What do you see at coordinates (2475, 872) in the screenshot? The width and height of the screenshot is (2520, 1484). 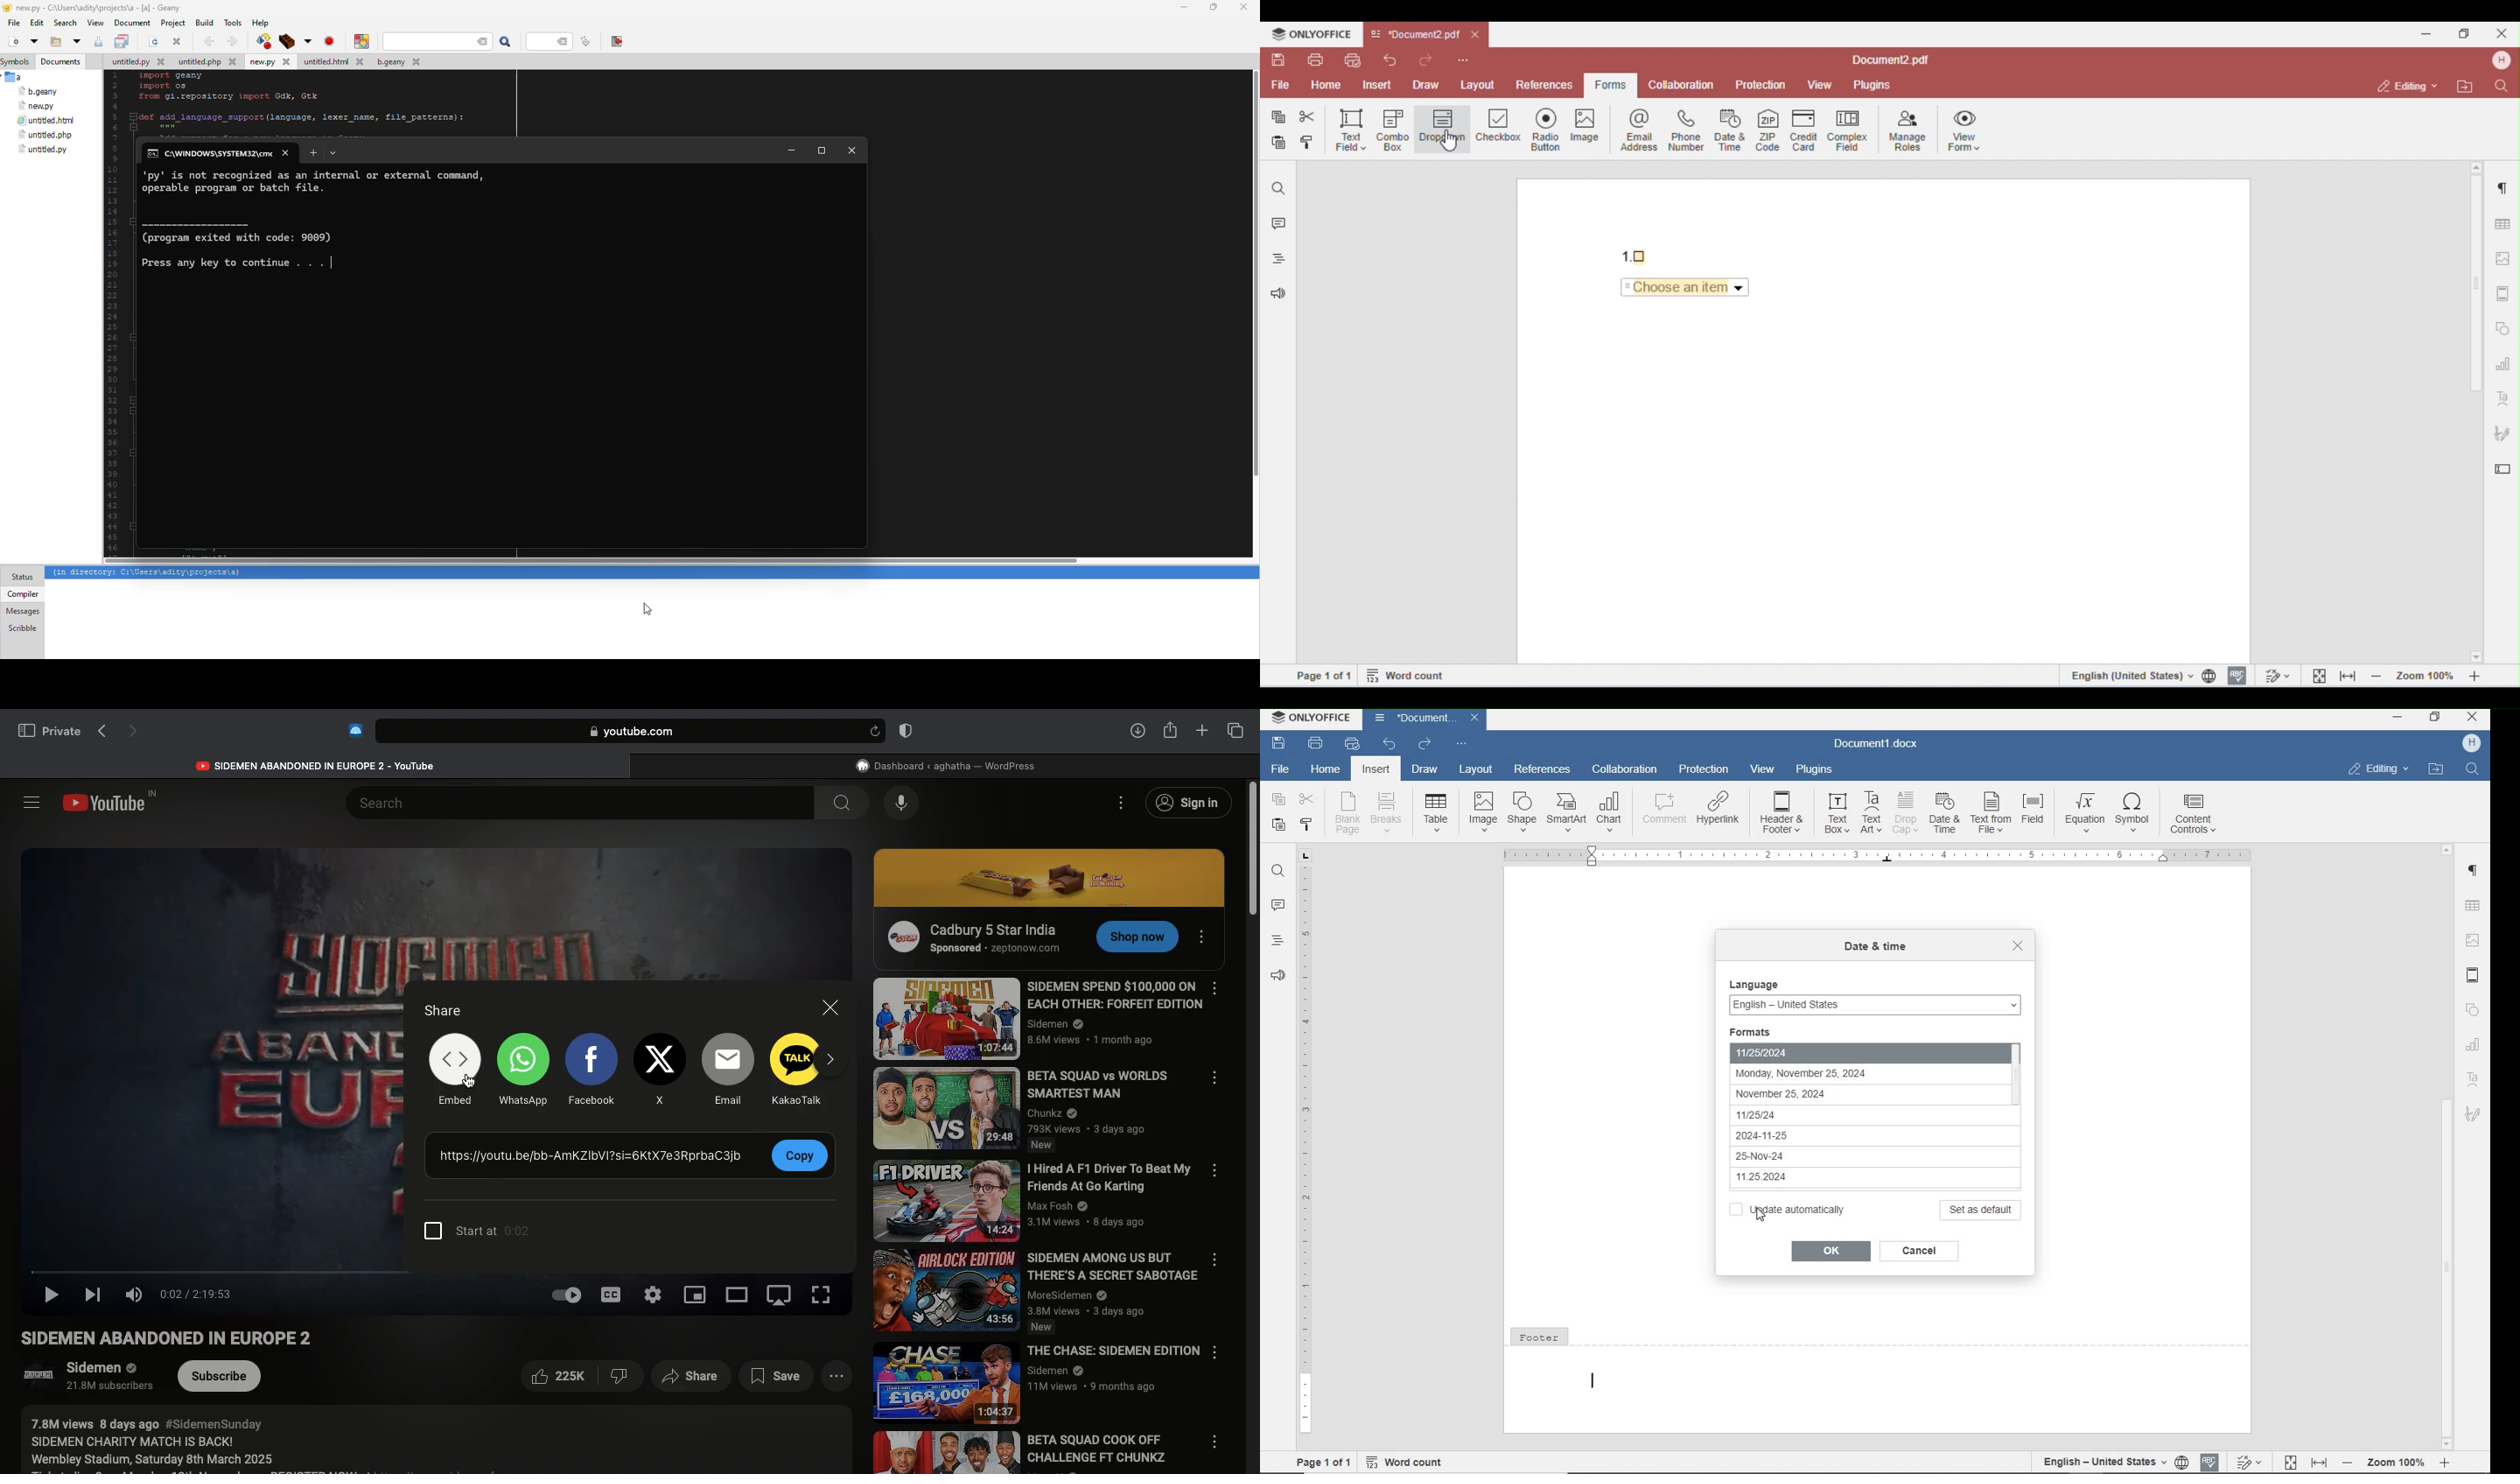 I see `paragraph settings` at bounding box center [2475, 872].